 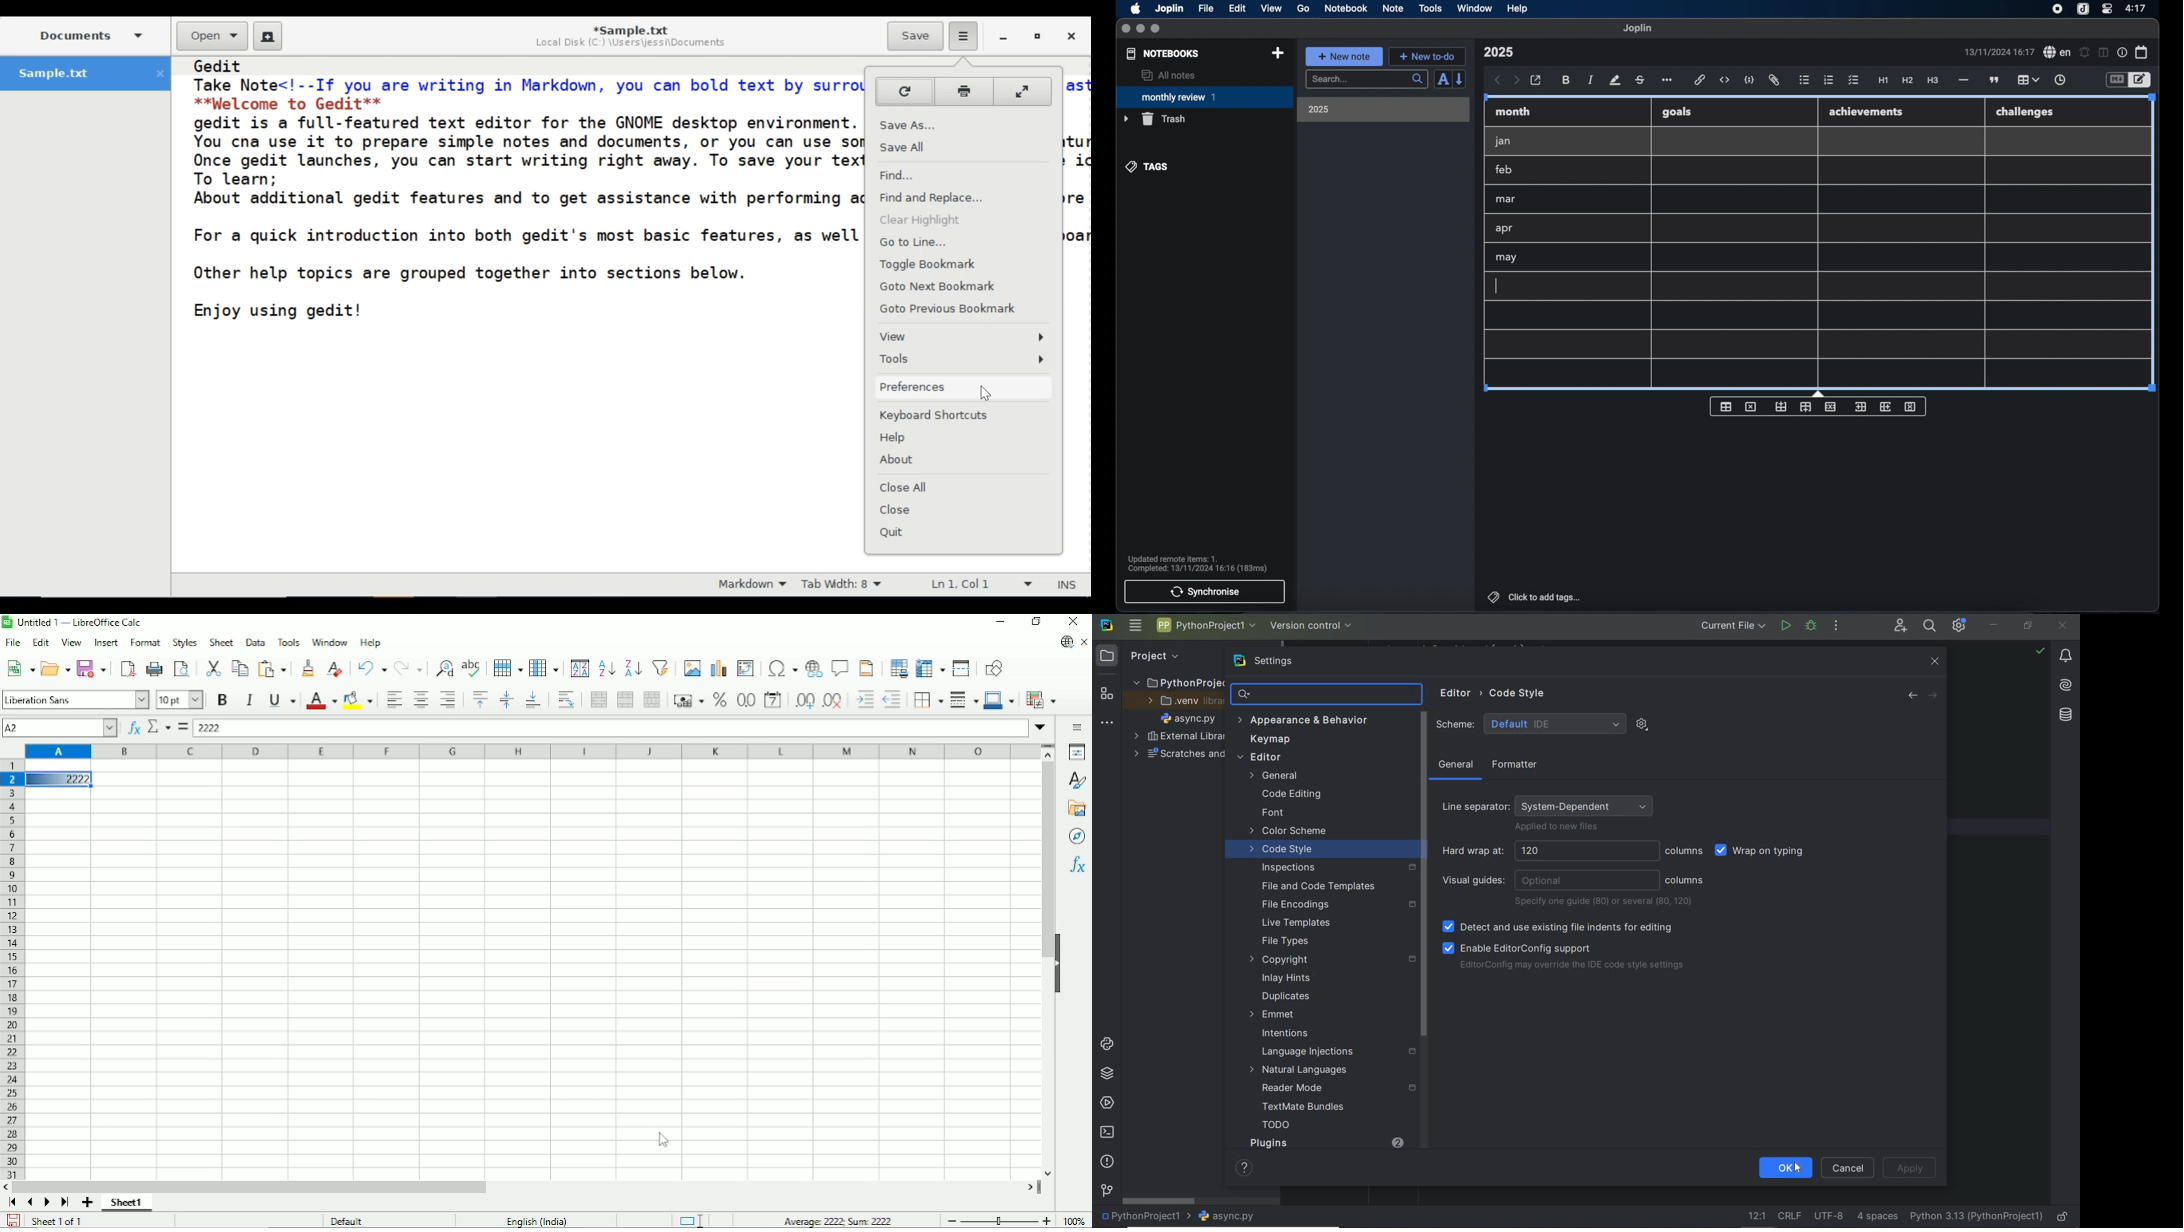 What do you see at coordinates (753, 584) in the screenshot?
I see `Markdown` at bounding box center [753, 584].